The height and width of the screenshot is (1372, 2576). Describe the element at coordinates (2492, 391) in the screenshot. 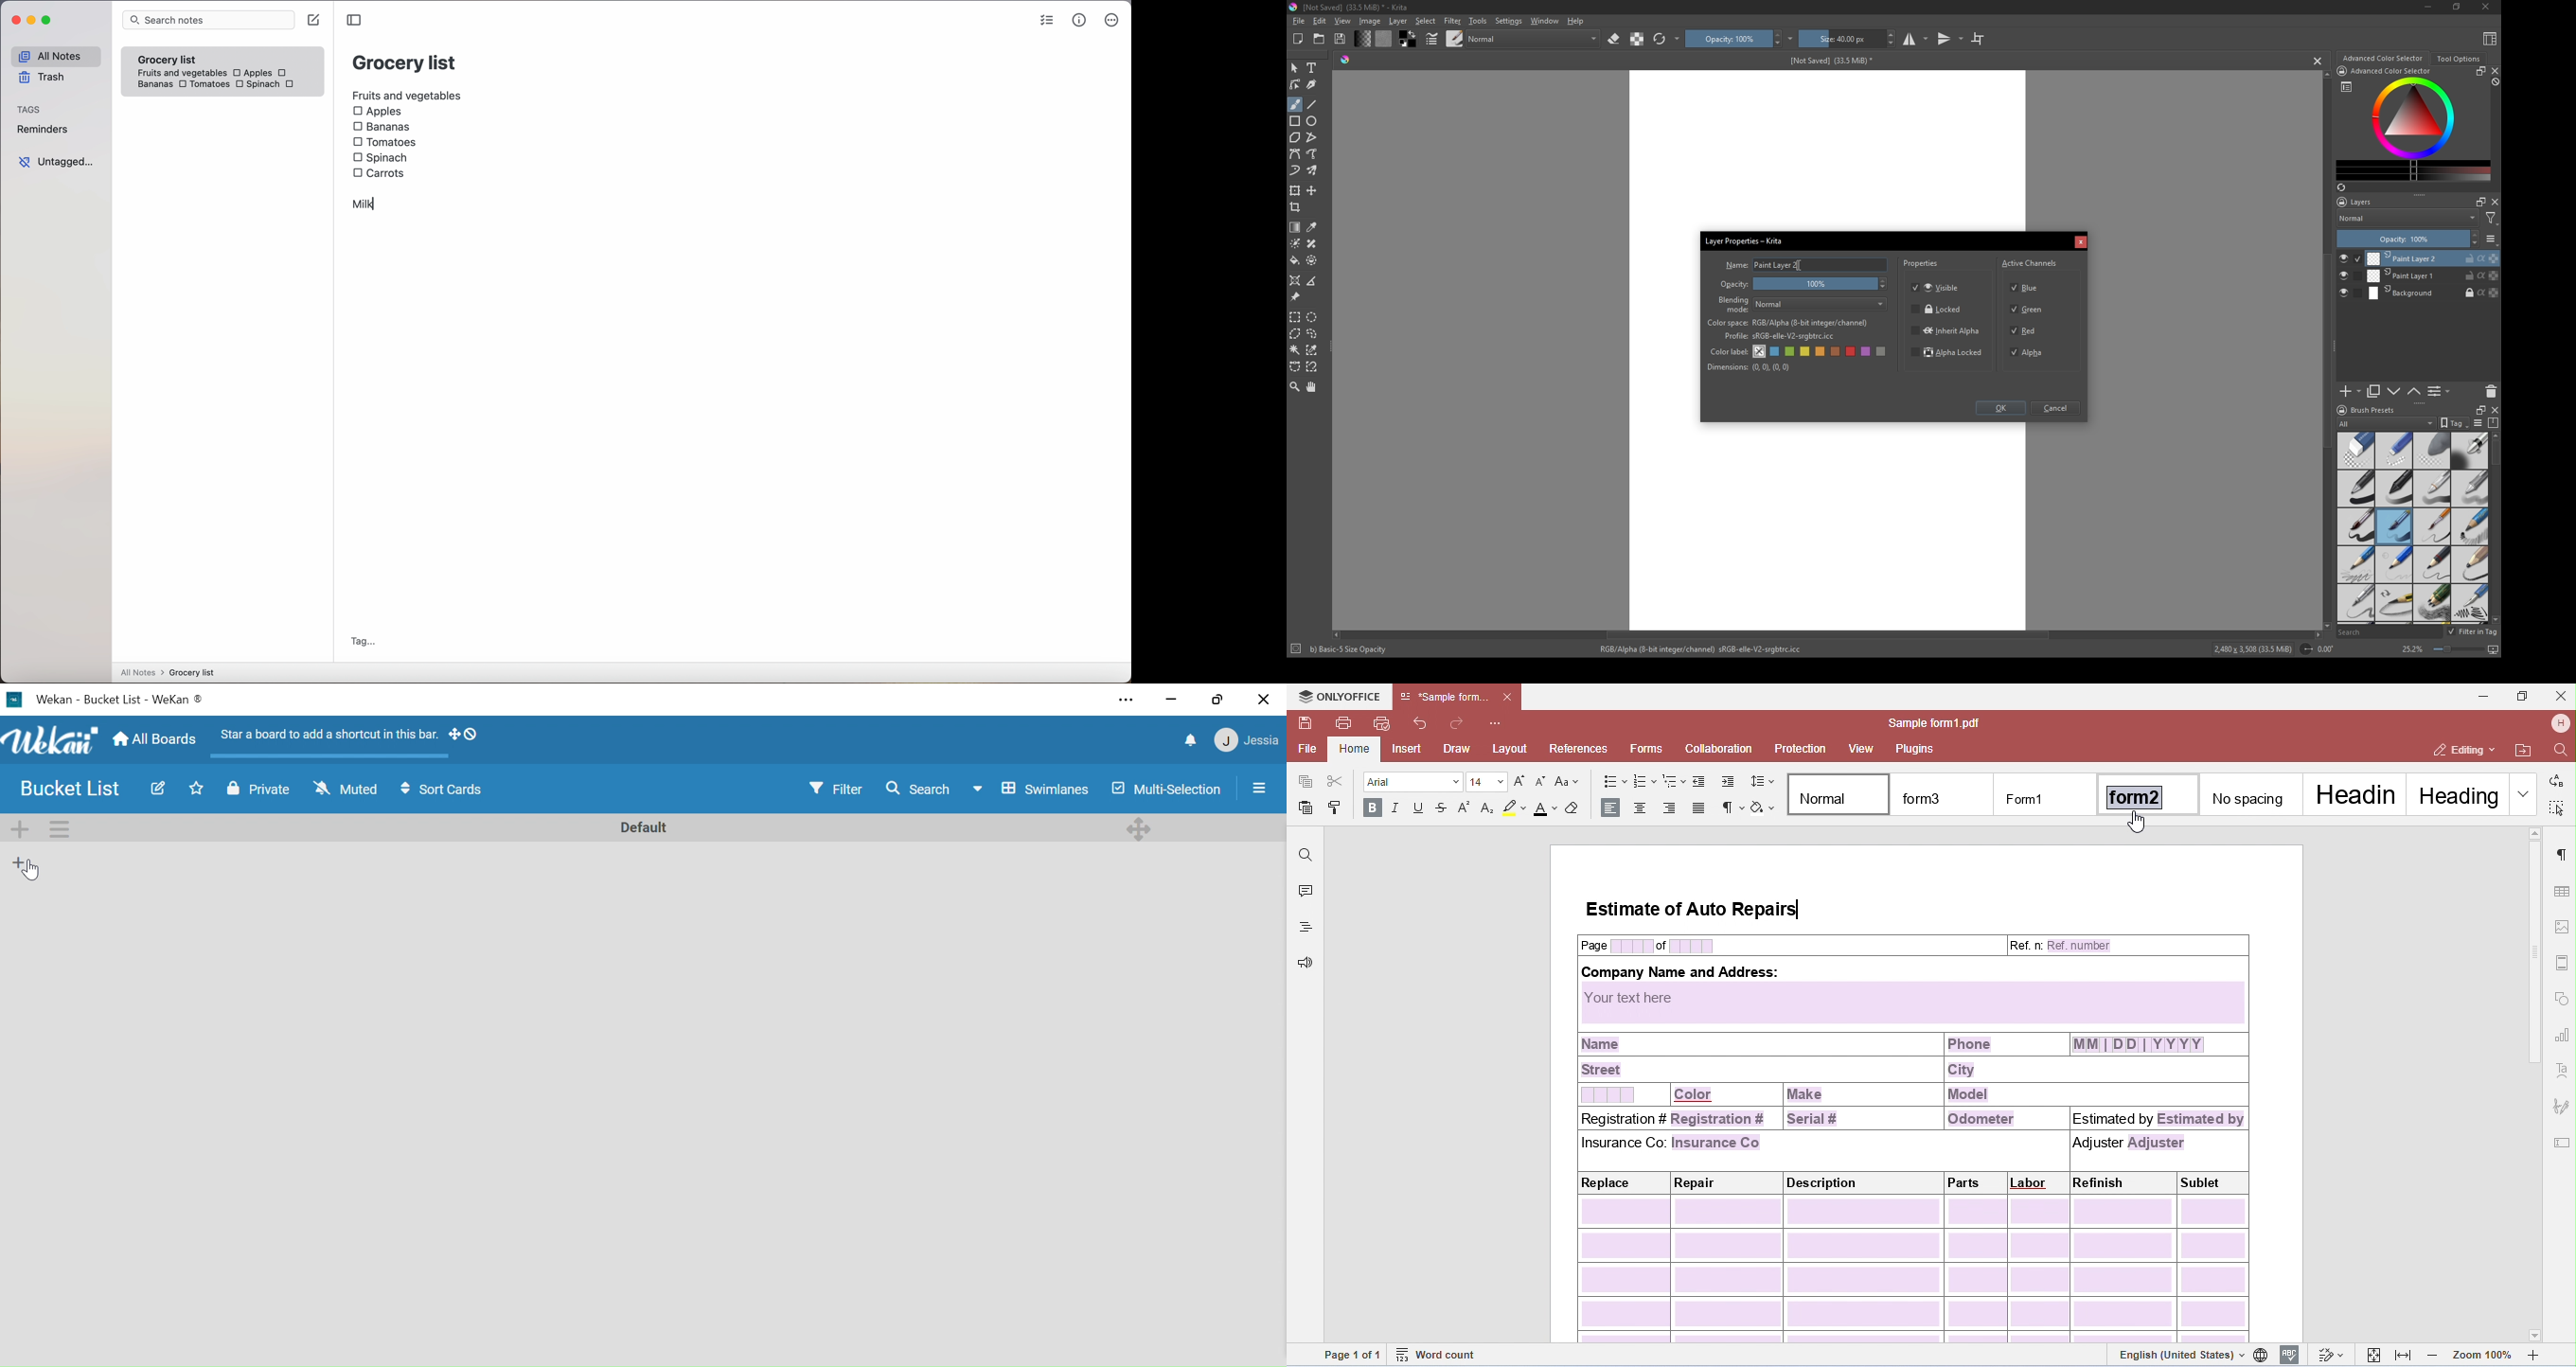

I see `delete` at that location.